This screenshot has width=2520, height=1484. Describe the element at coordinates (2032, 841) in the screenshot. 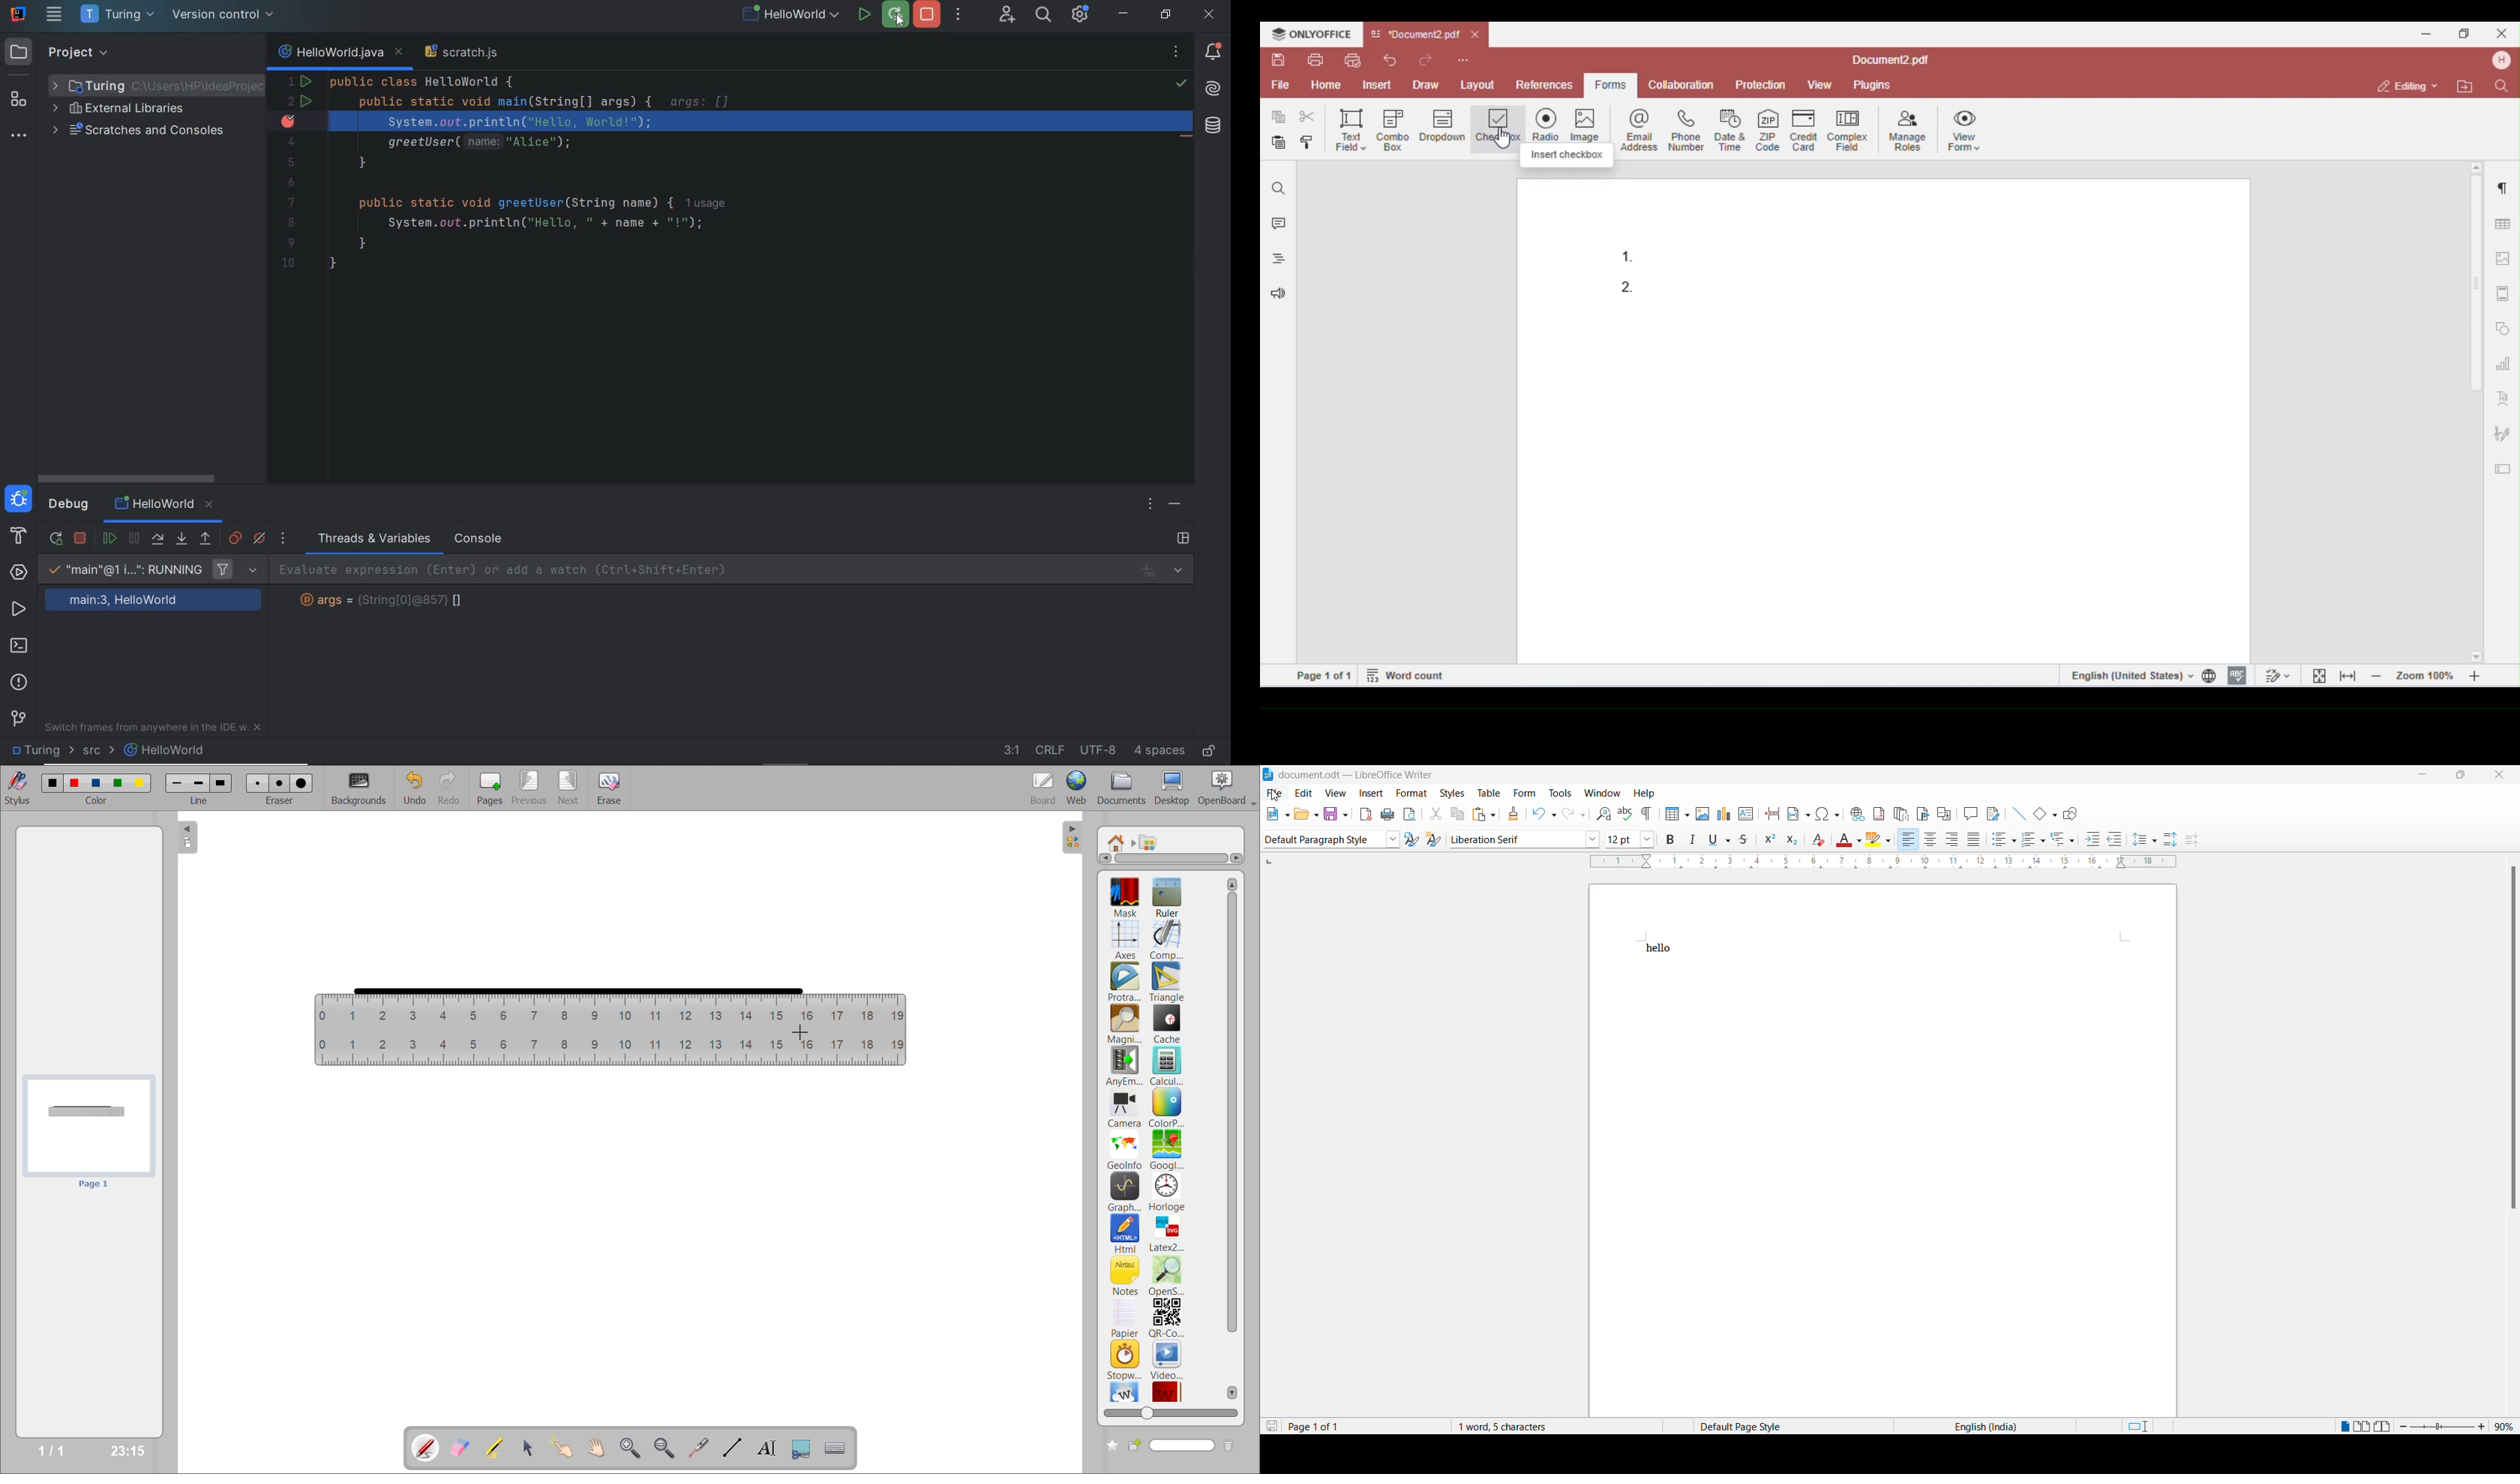

I see `Toggle order list` at that location.